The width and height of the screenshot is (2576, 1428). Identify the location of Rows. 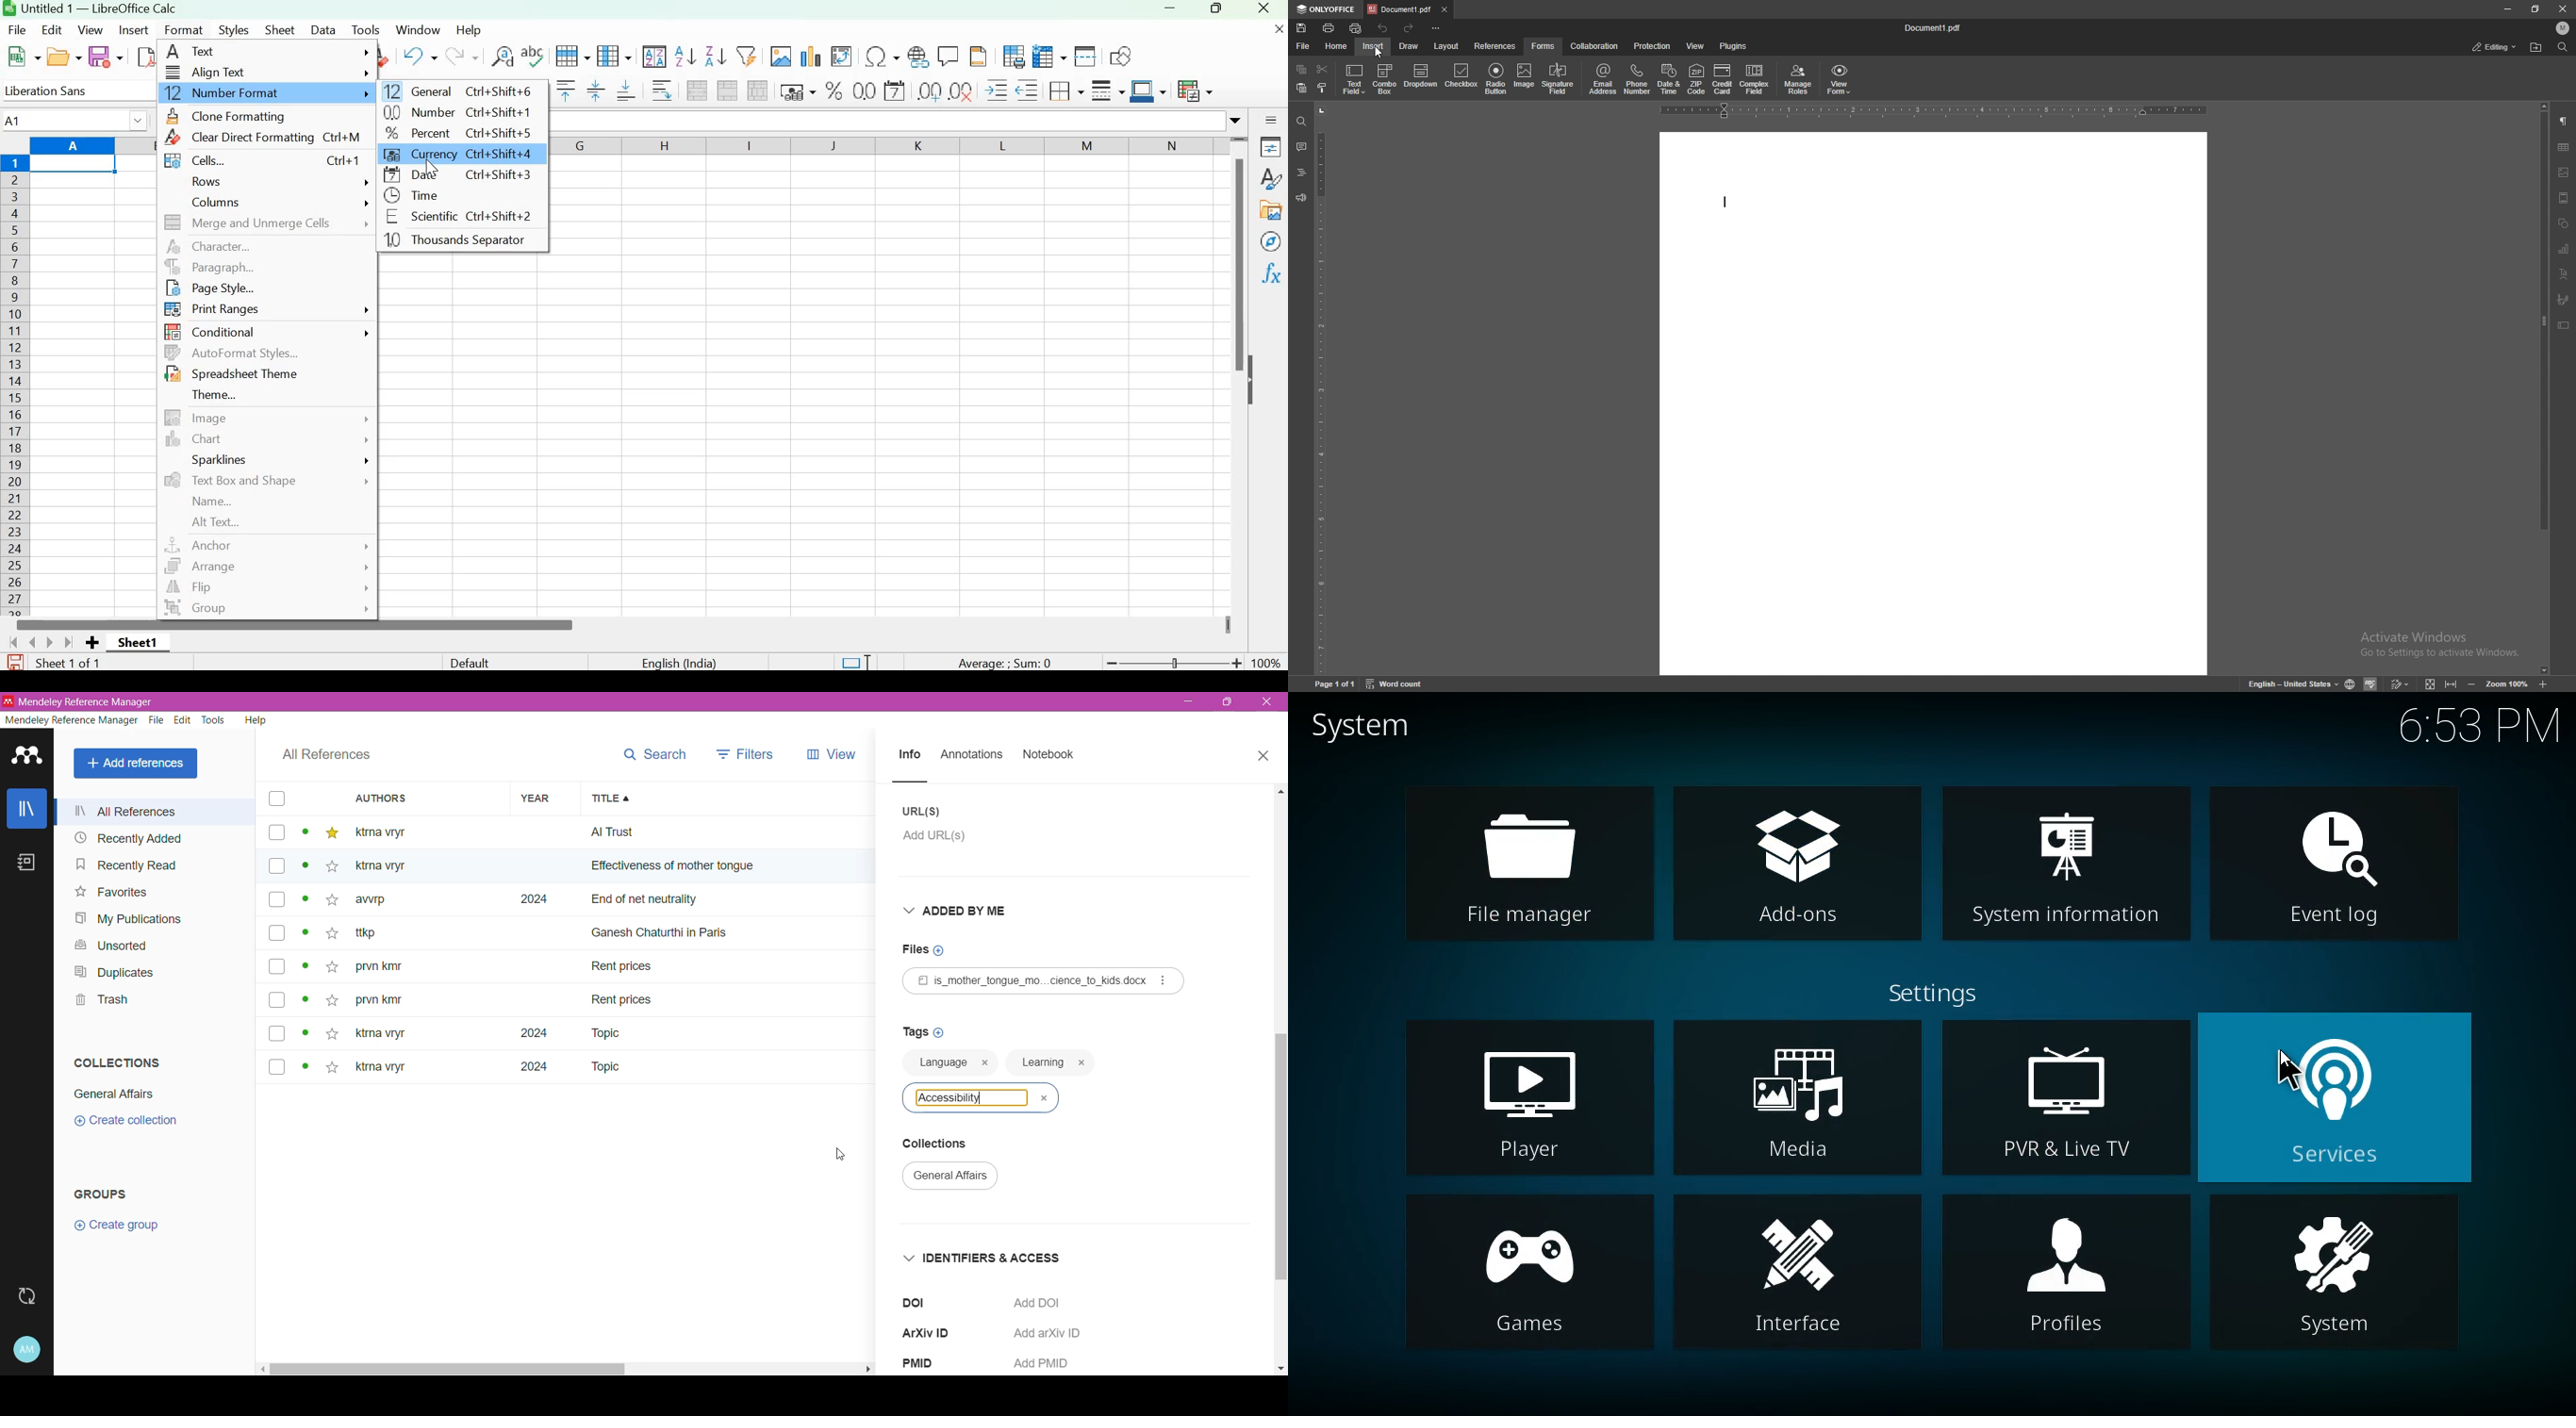
(278, 184).